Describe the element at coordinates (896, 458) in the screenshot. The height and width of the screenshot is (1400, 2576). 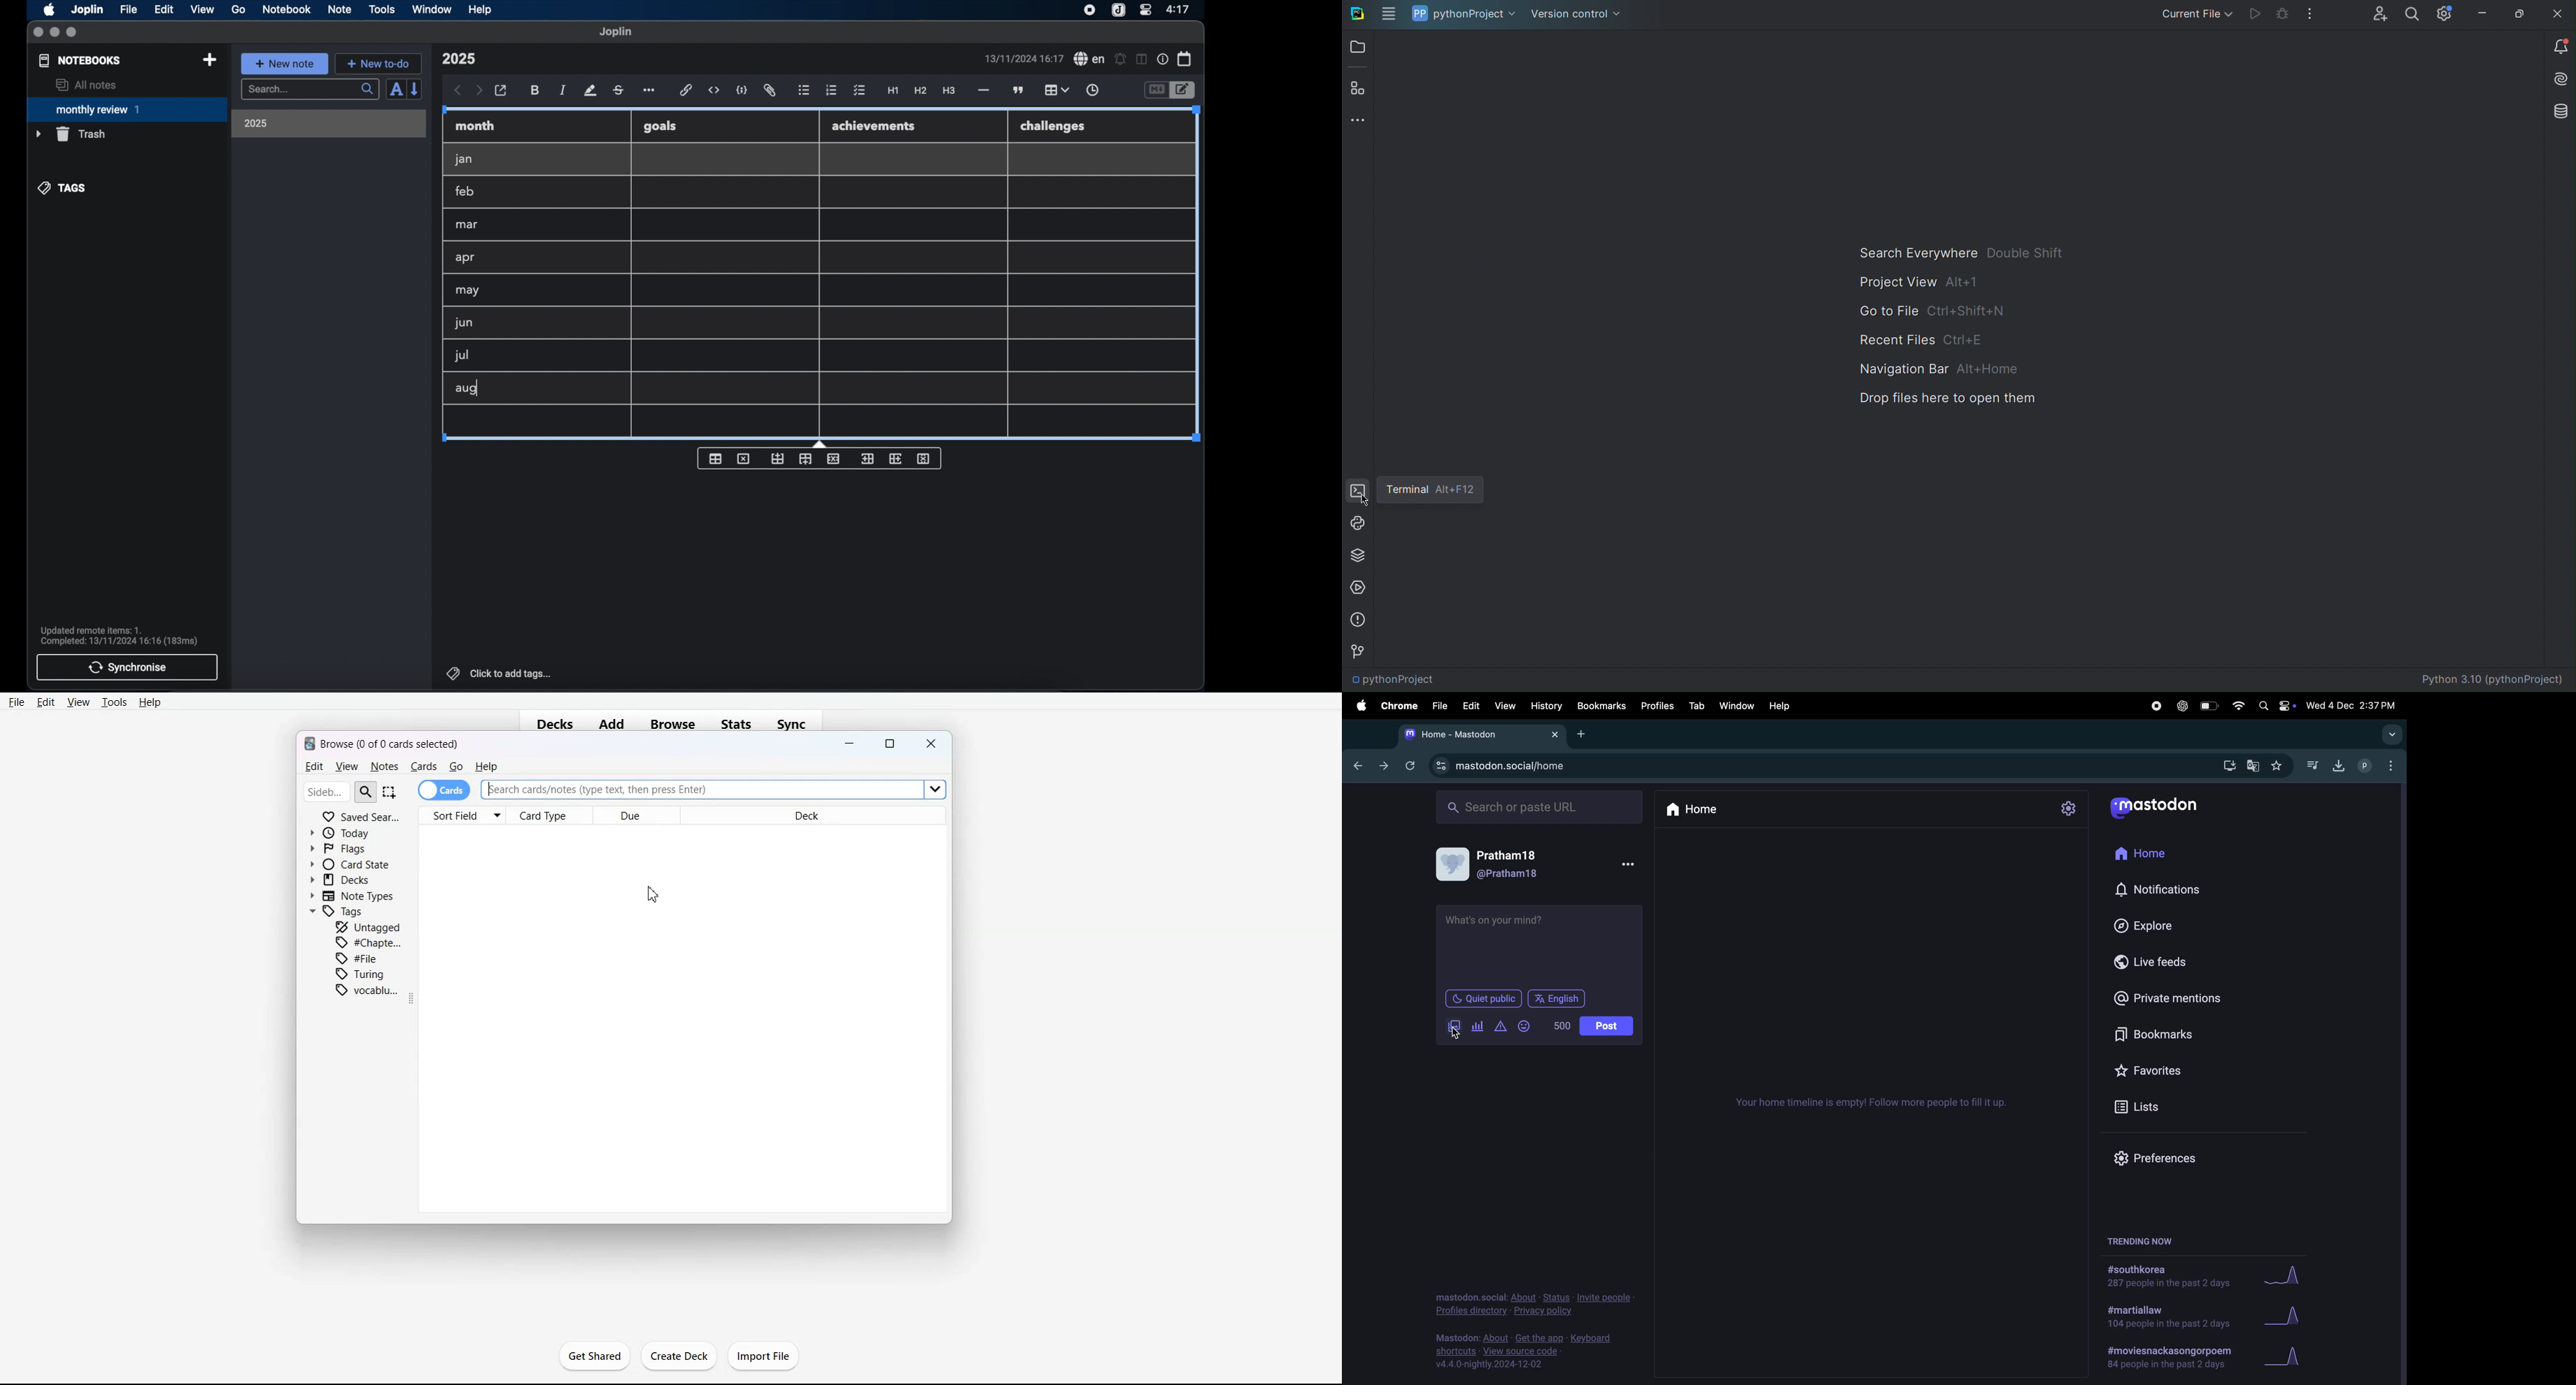
I see `insert column after` at that location.